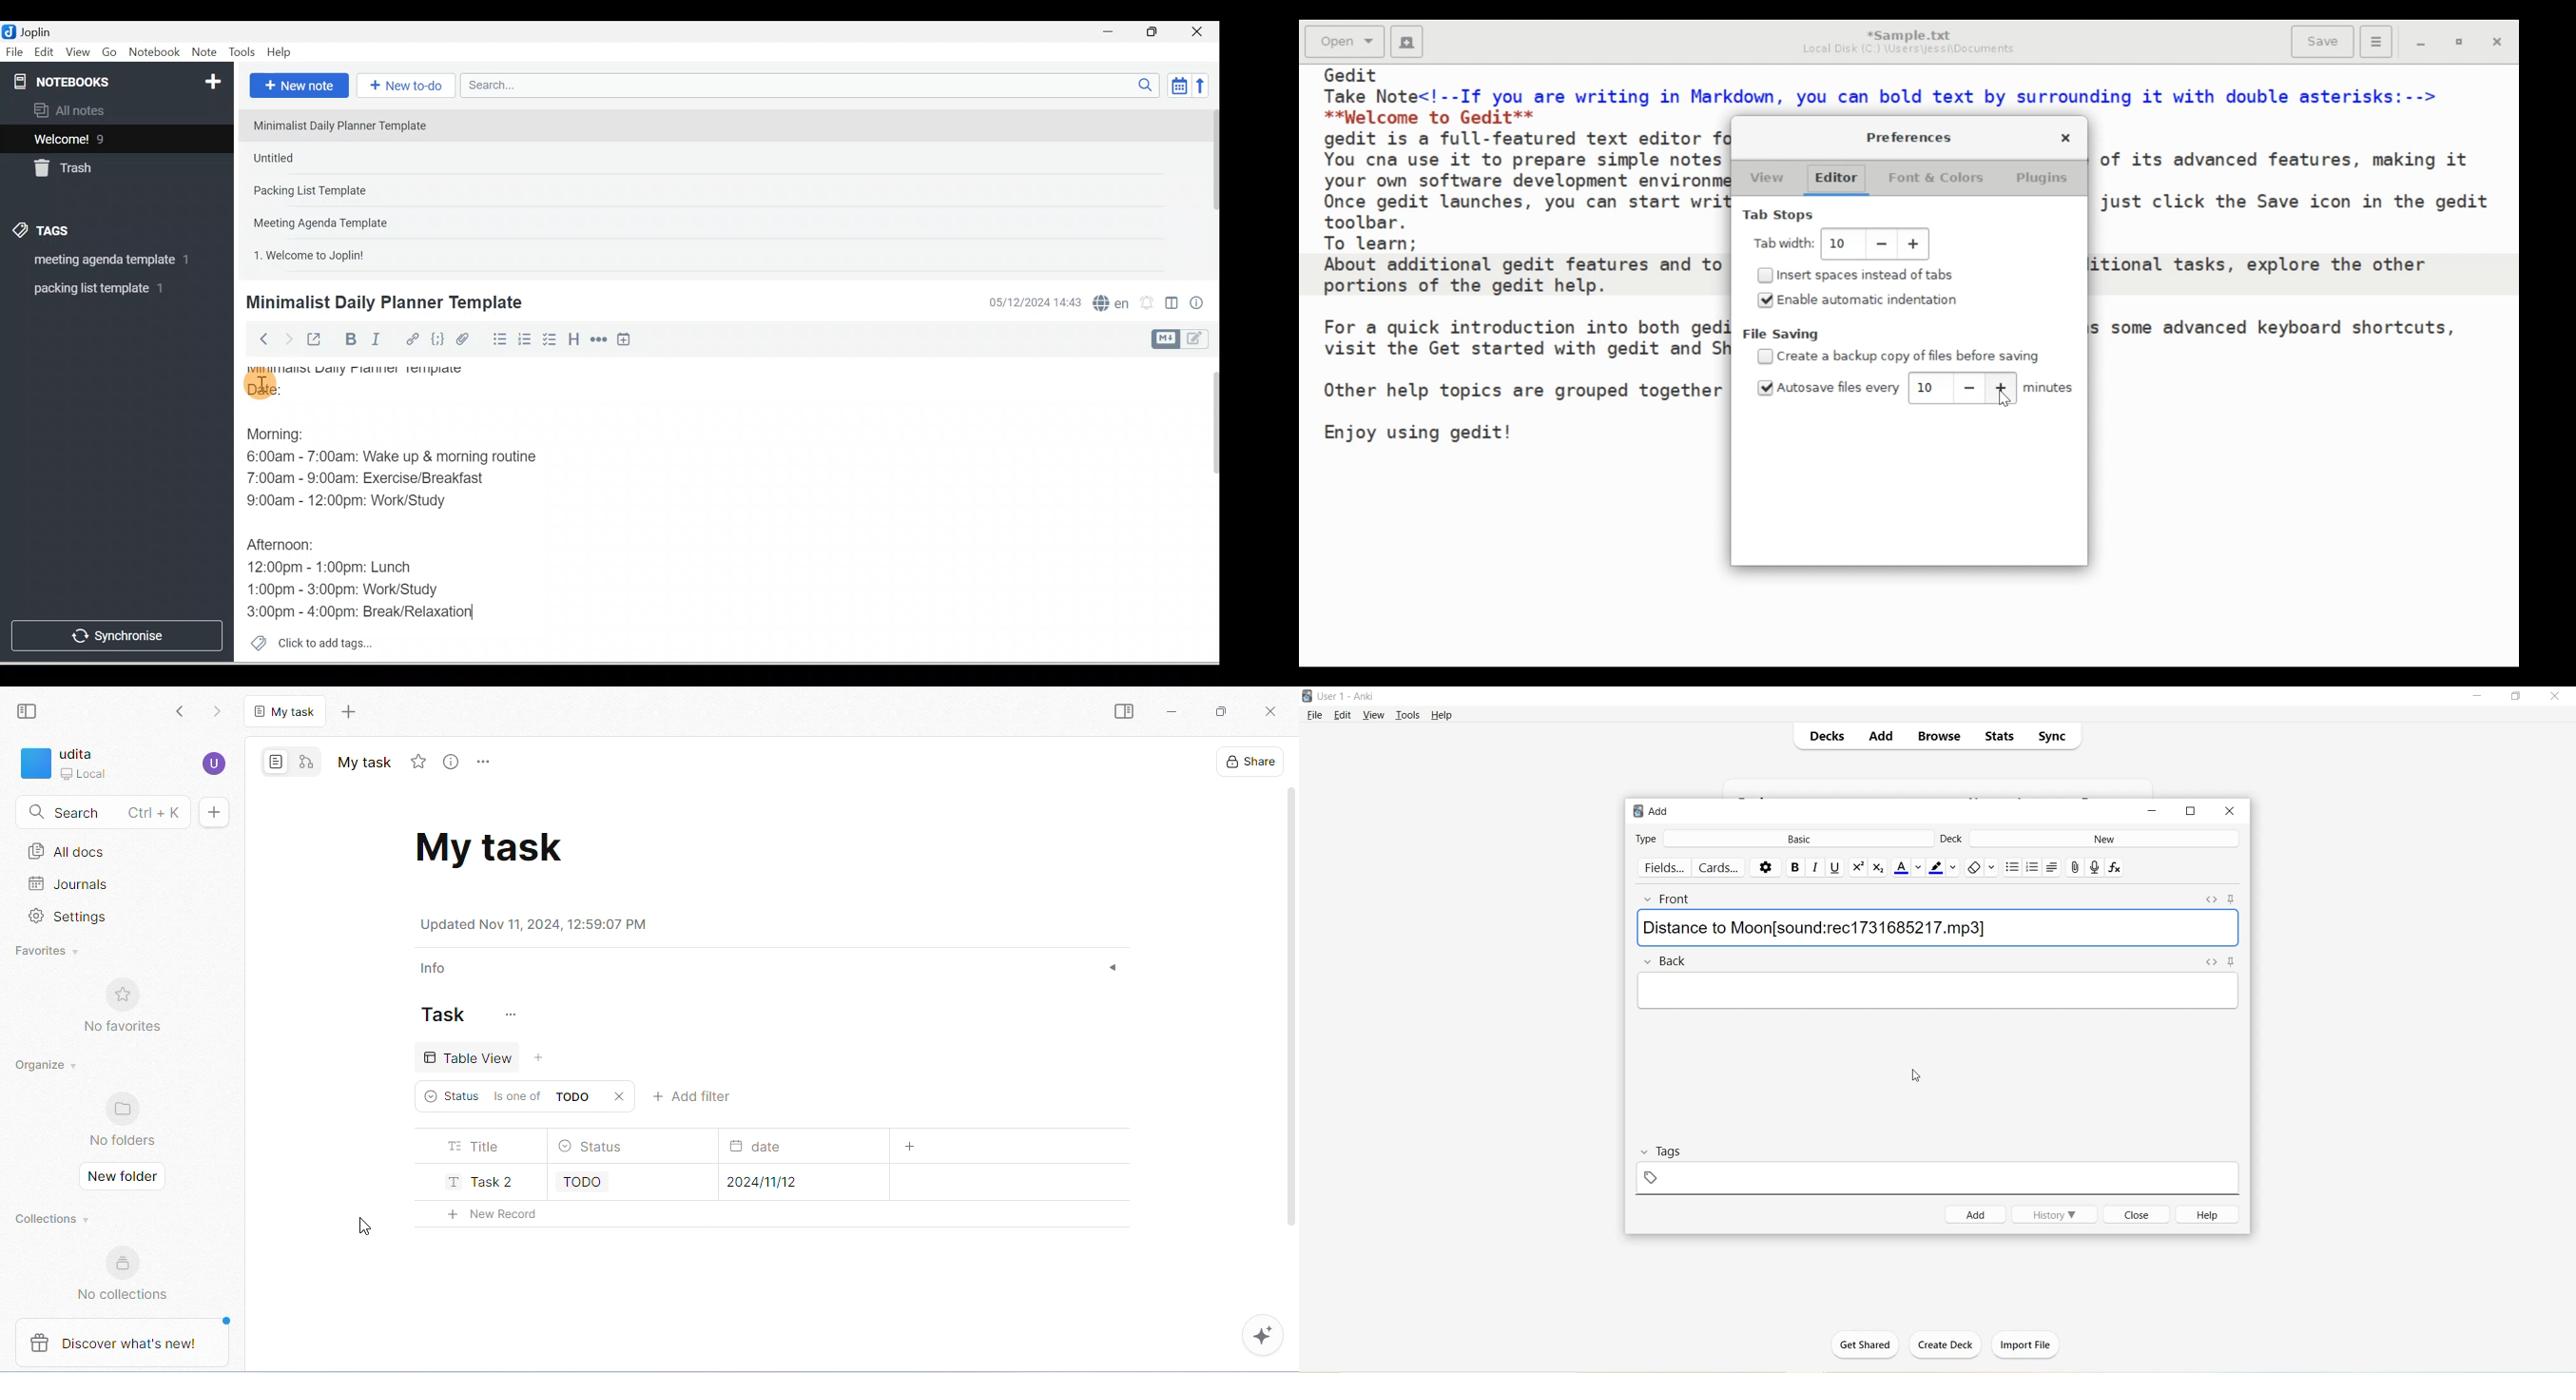  What do you see at coordinates (1347, 696) in the screenshot?
I see `User 1 - Anki` at bounding box center [1347, 696].